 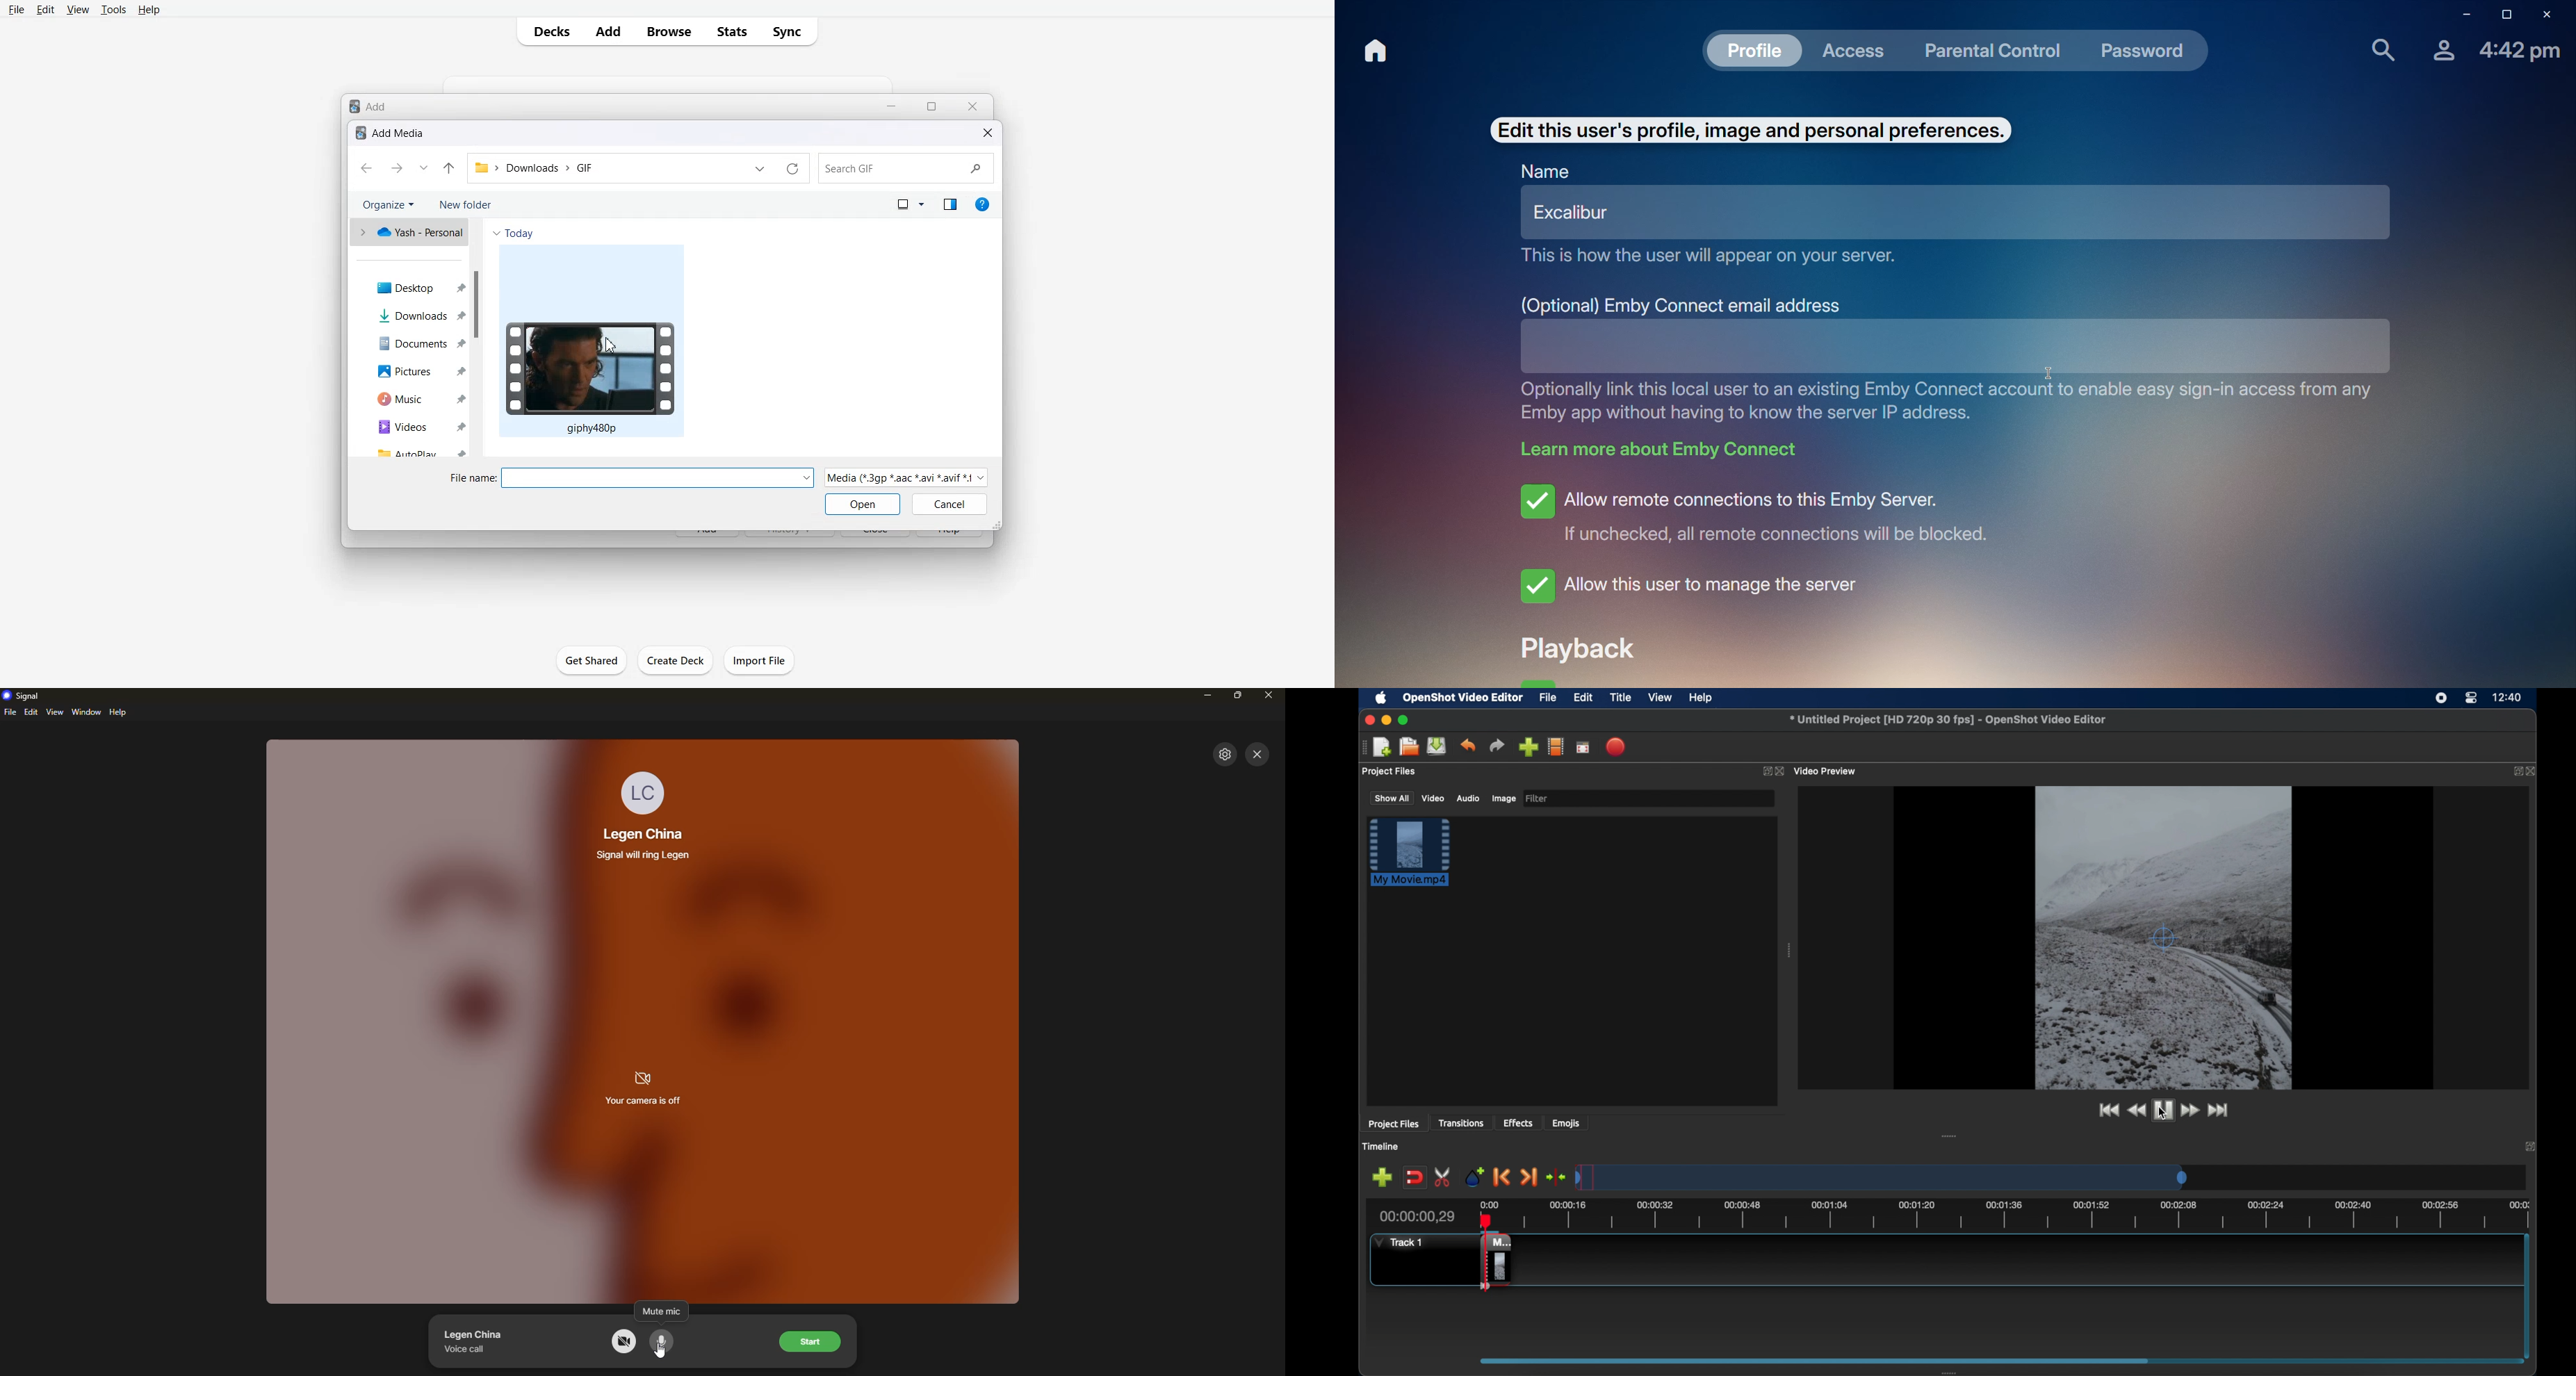 I want to click on (Optional) Emby Connect email address, so click(x=1681, y=307).